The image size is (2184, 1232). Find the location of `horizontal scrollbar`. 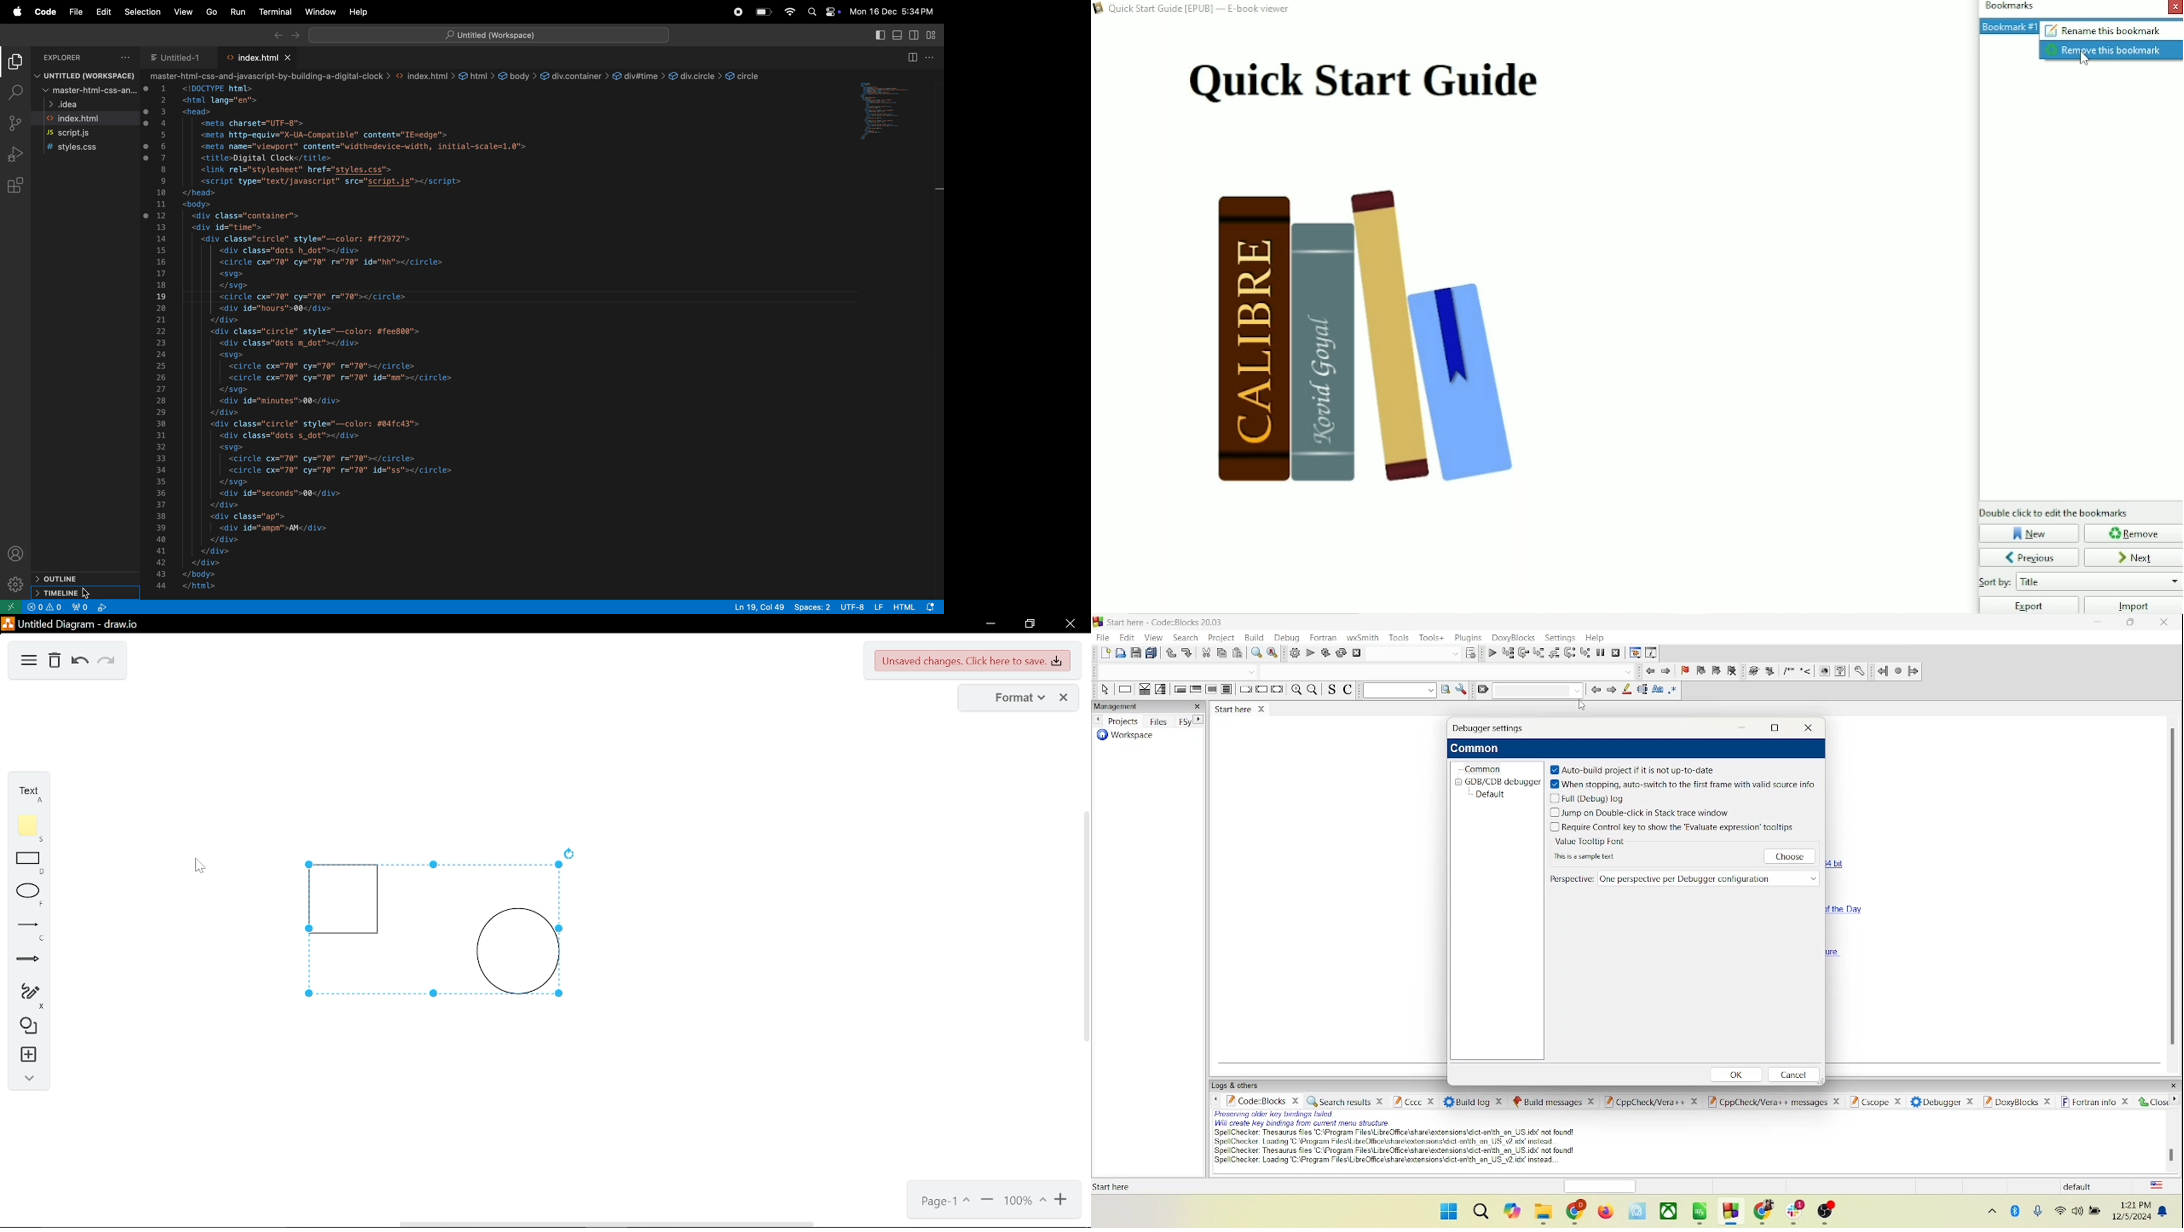

horizontal scrollbar is located at coordinates (609, 1224).